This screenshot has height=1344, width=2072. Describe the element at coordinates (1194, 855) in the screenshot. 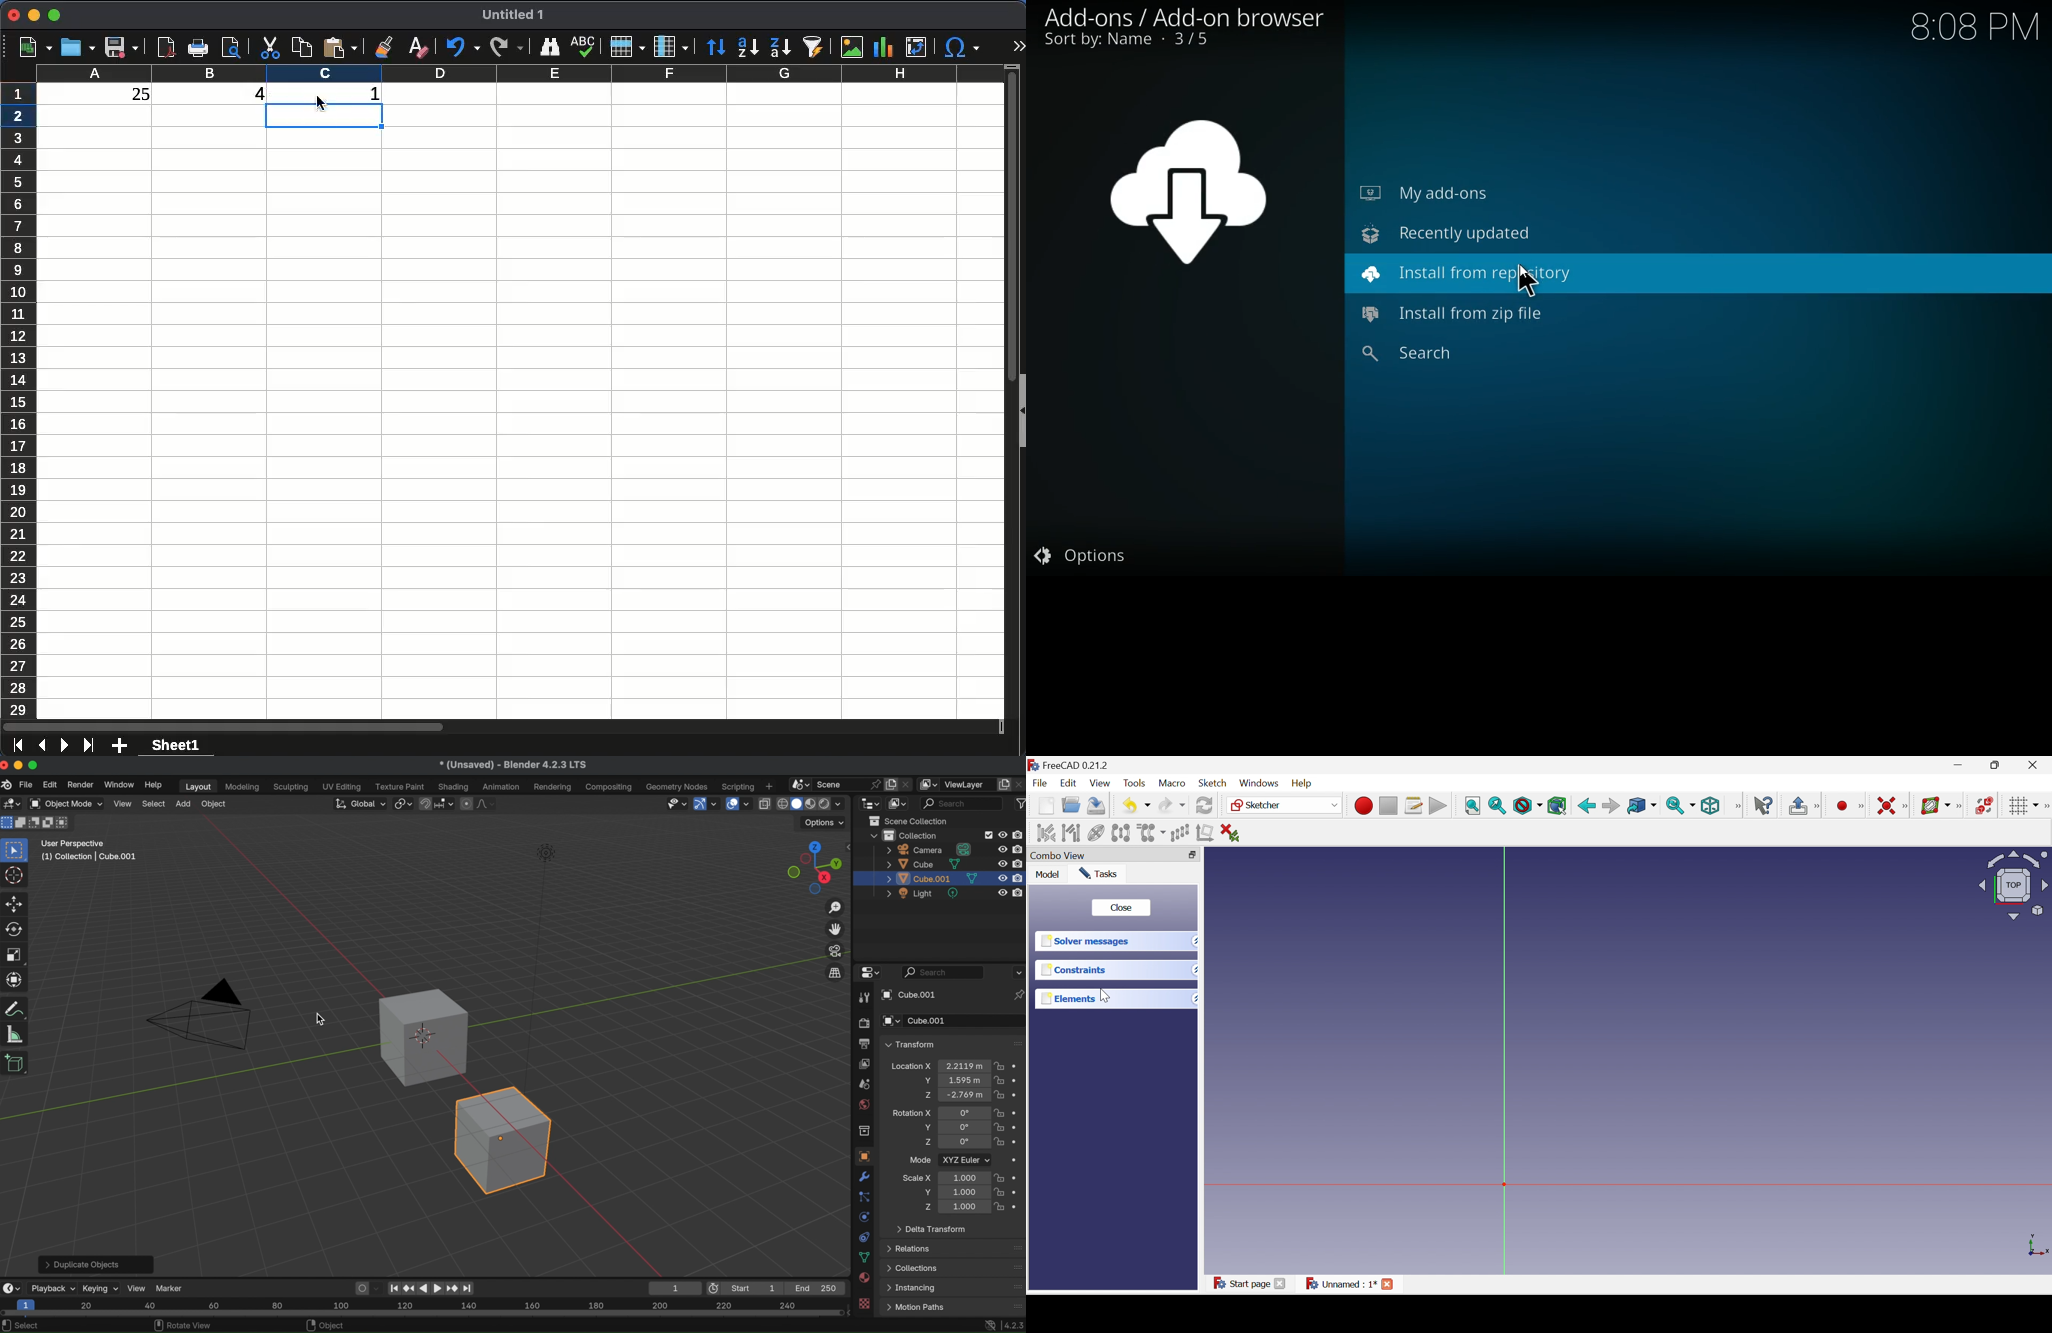

I see `Restore down` at that location.